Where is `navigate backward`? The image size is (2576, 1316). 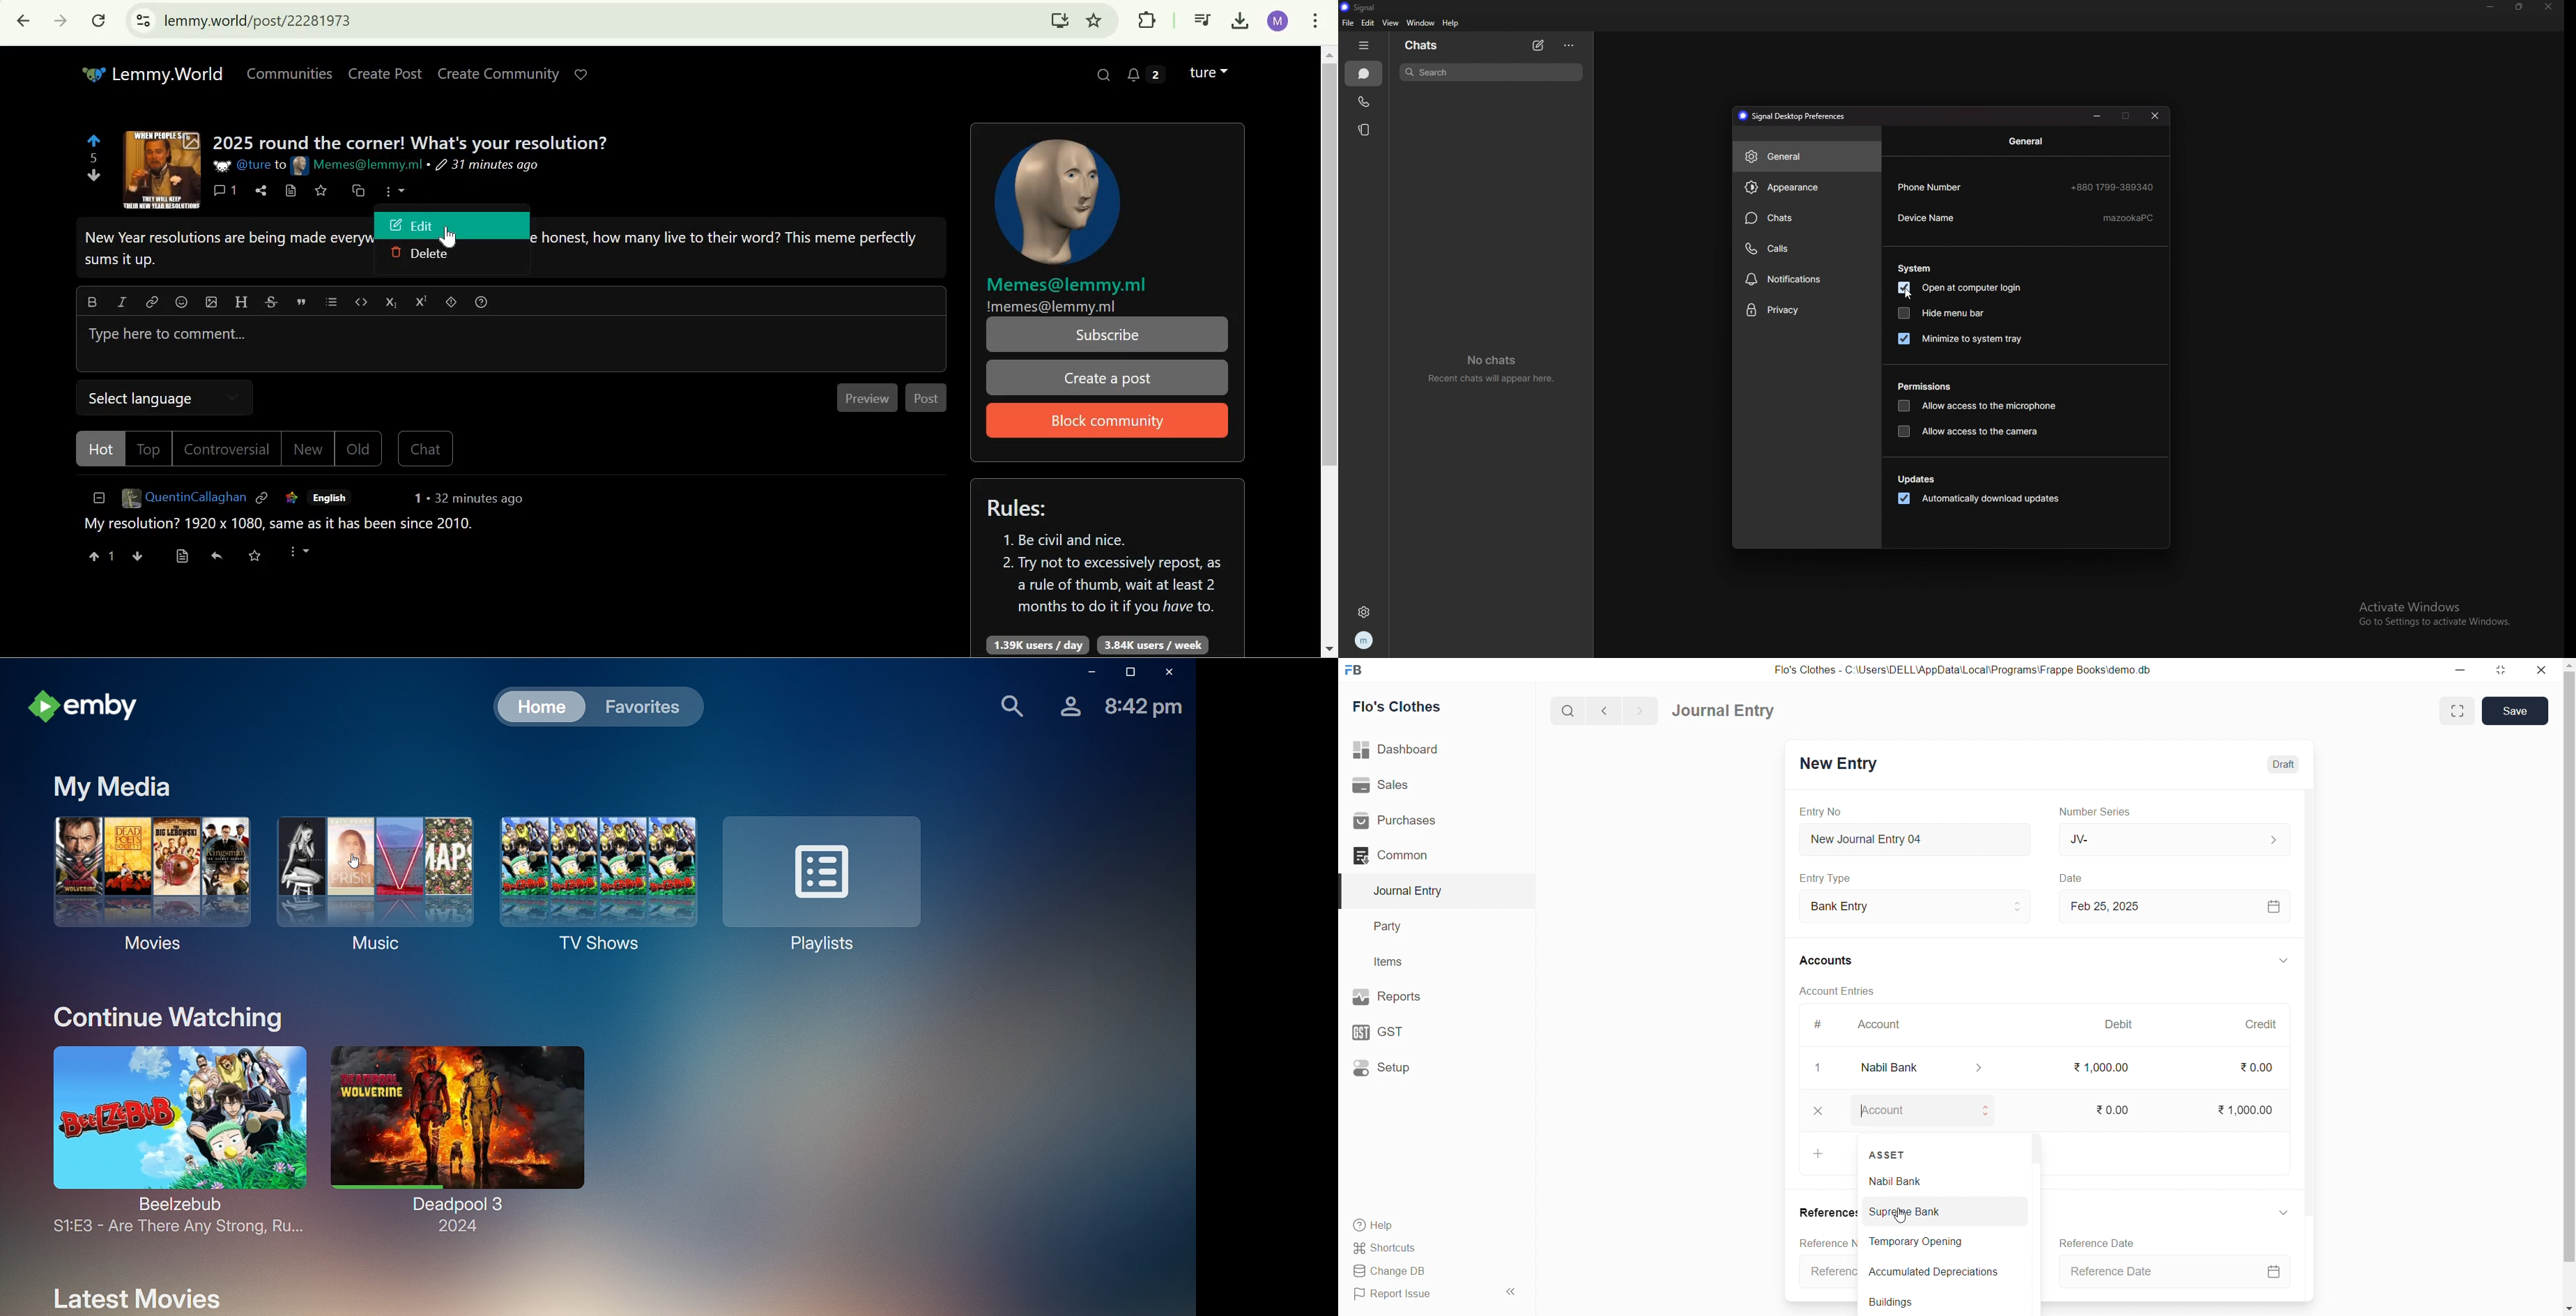 navigate backward is located at coordinates (1610, 709).